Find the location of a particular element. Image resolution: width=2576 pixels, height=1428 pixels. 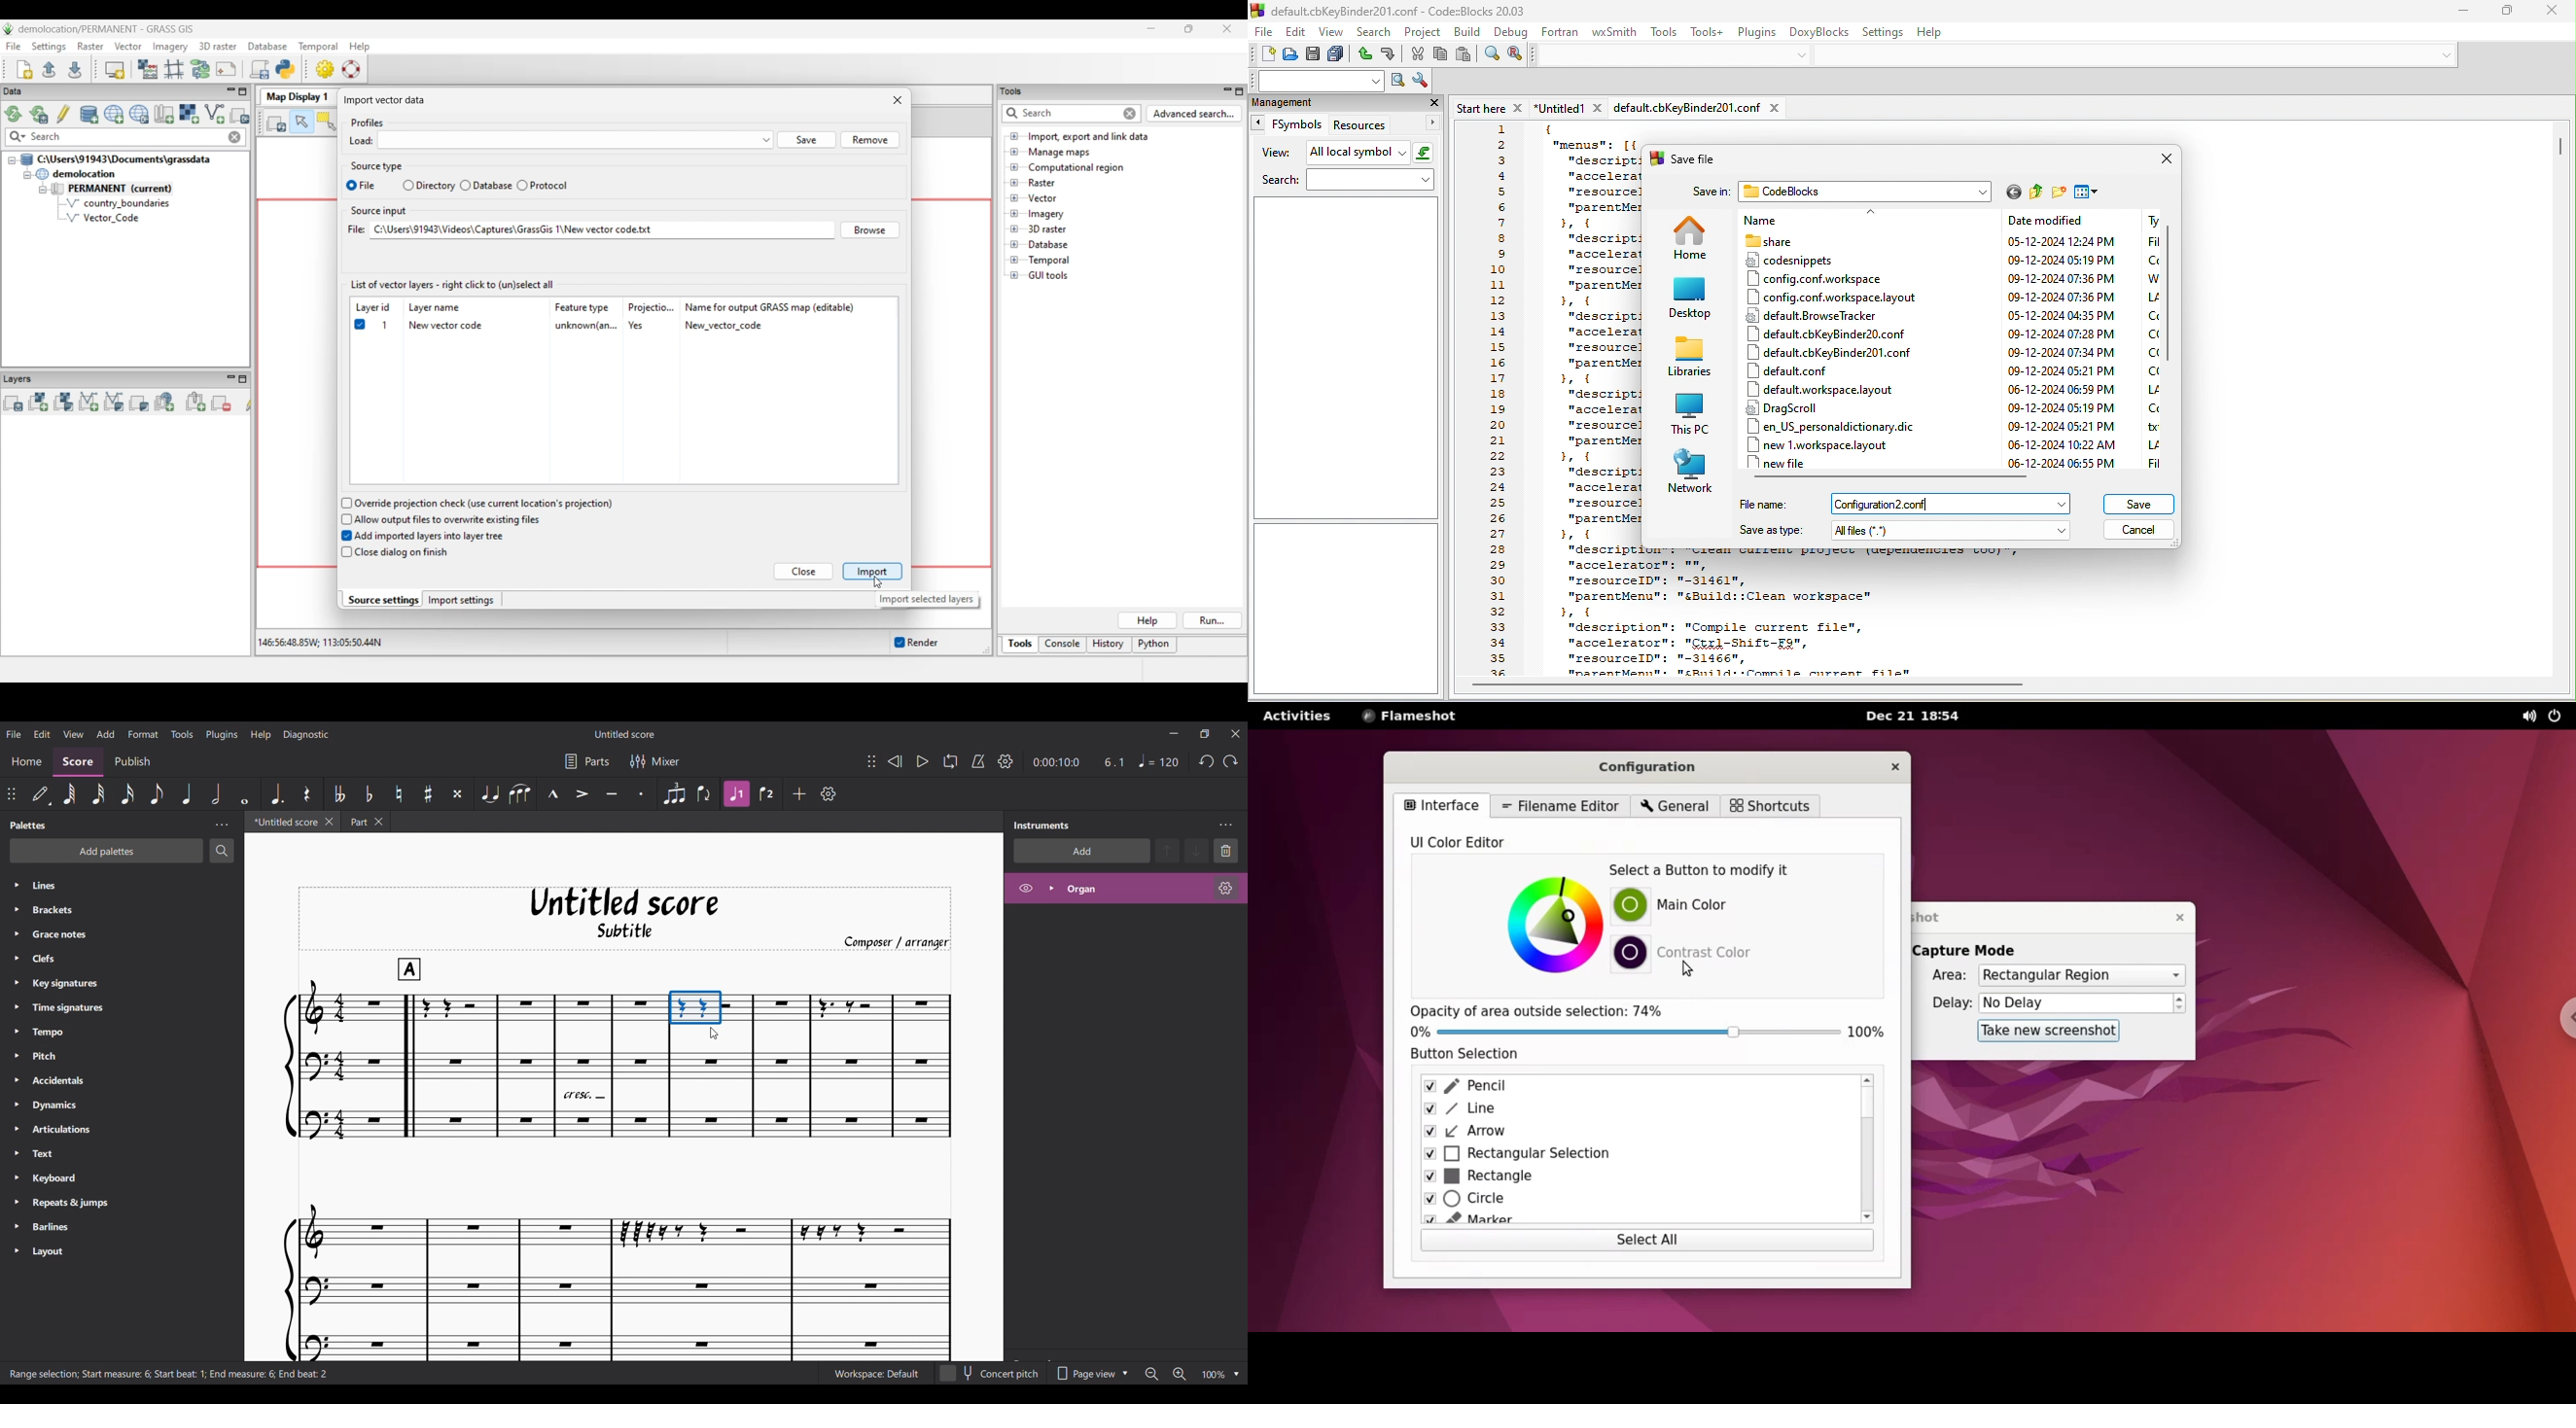

Metronome is located at coordinates (979, 762).